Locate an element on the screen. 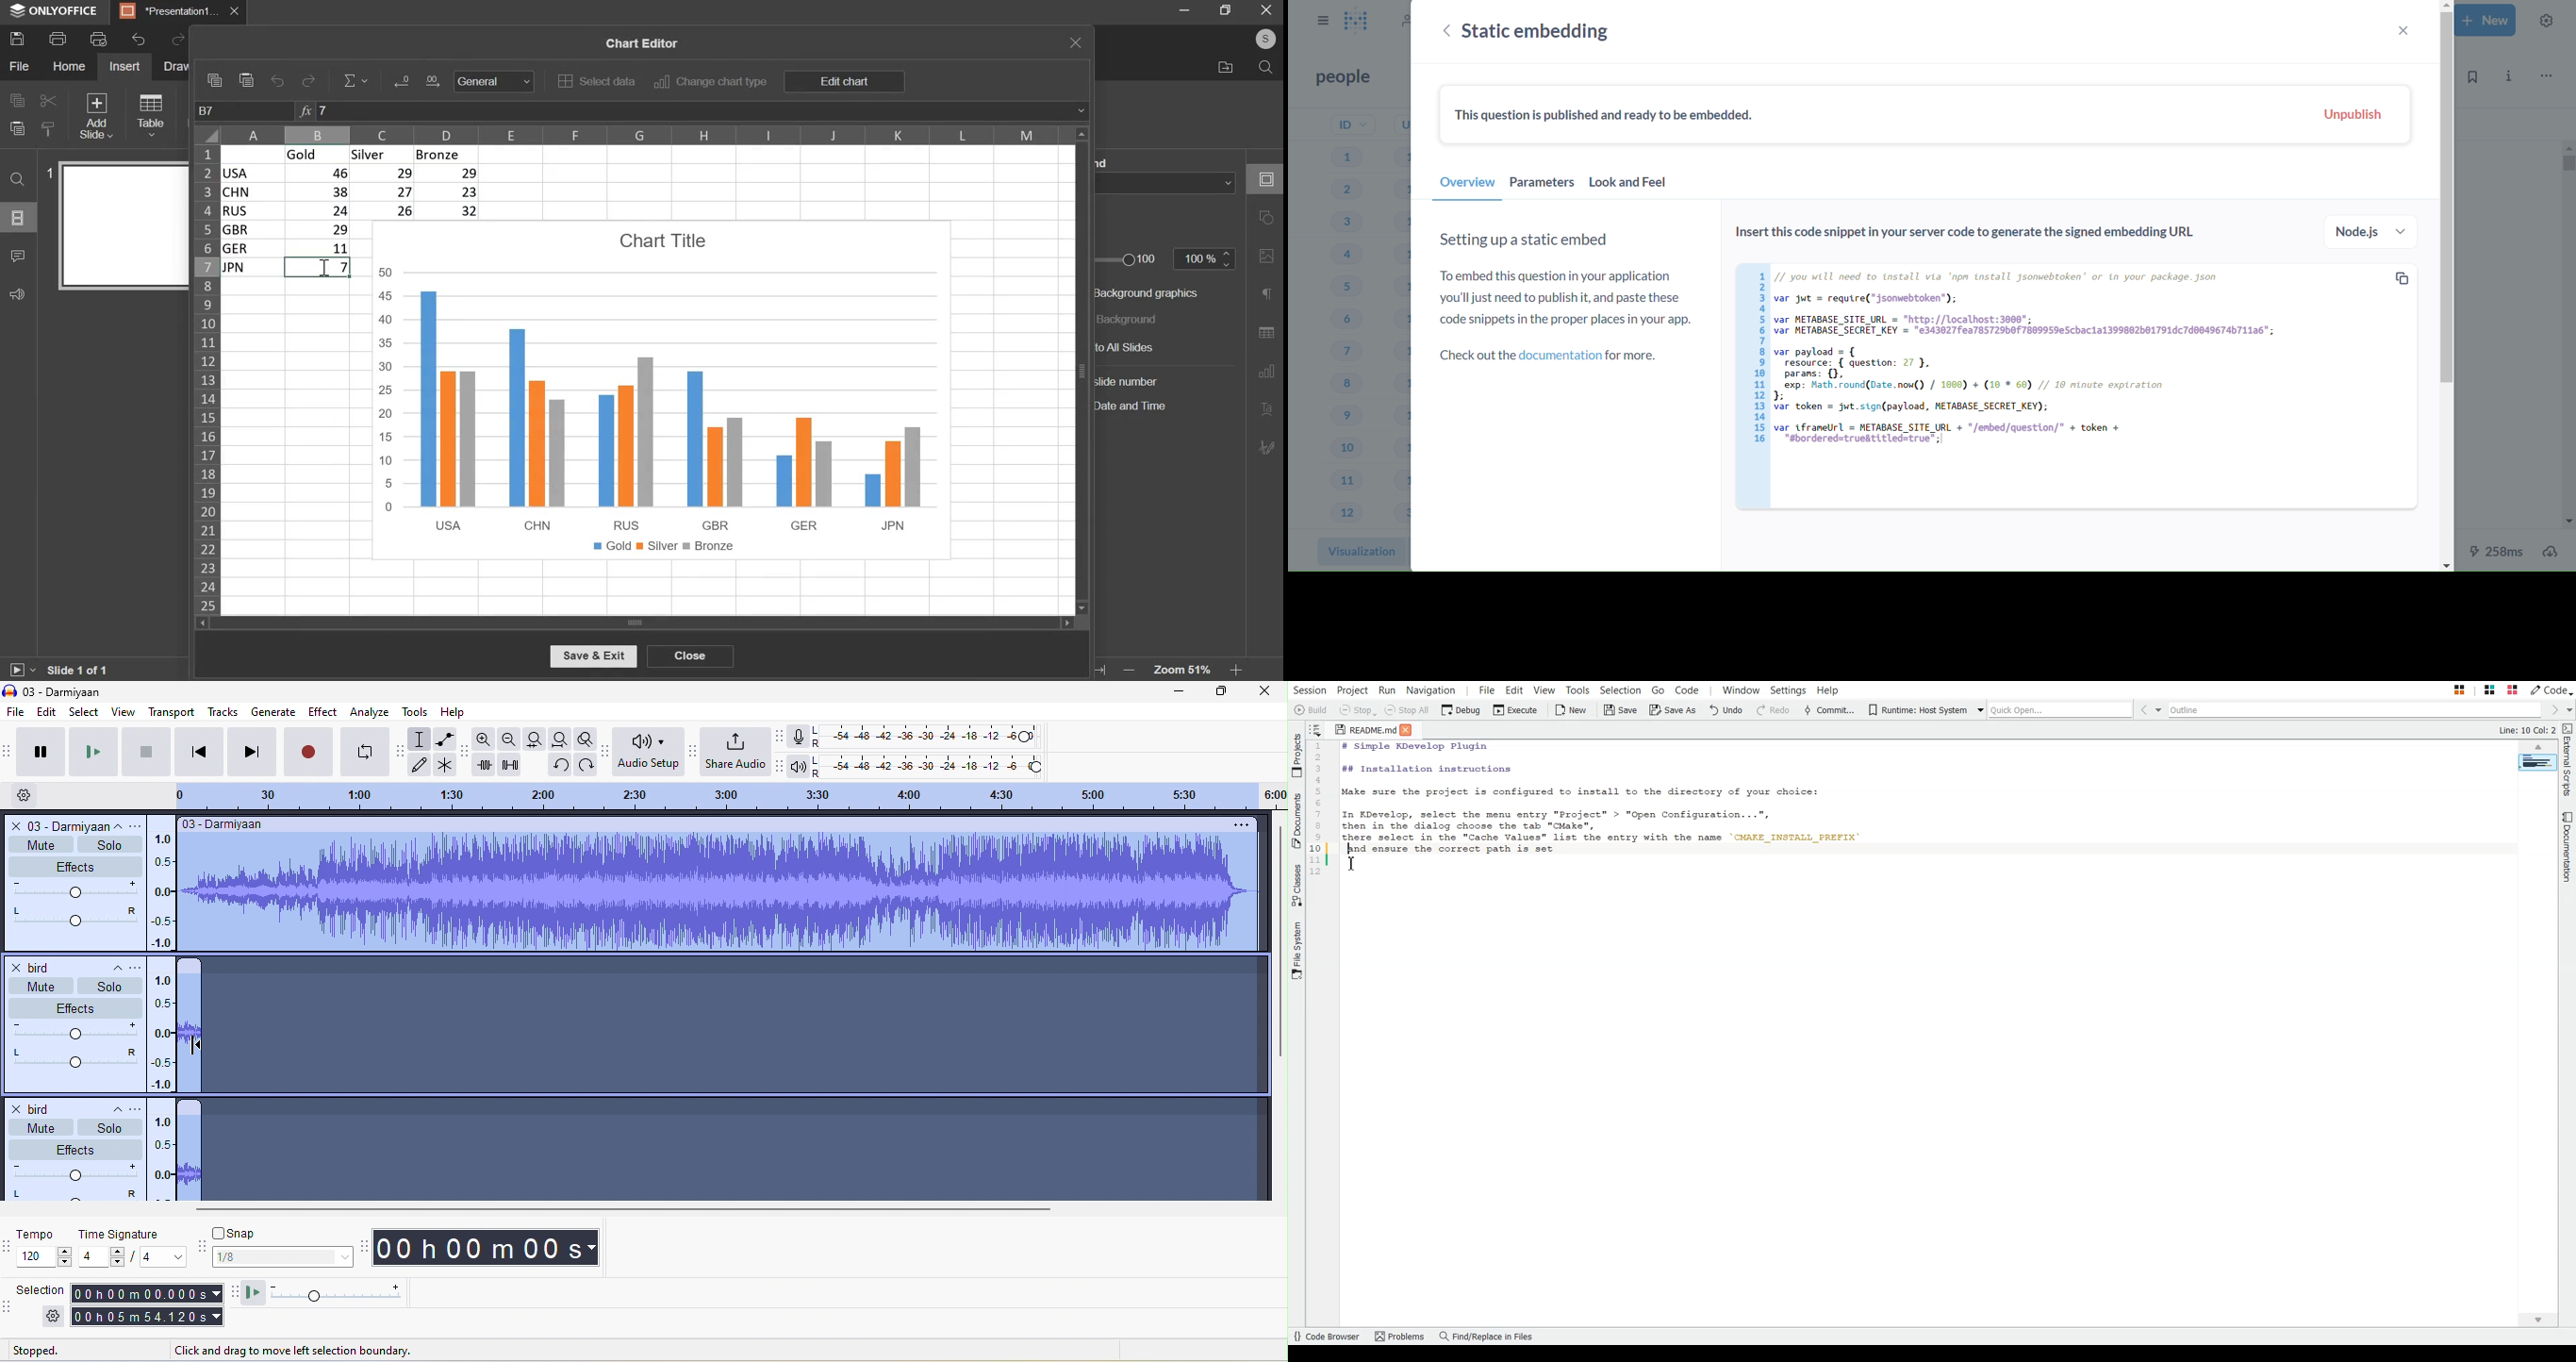 Image resolution: width=2576 pixels, height=1372 pixels. zoom out is located at coordinates (511, 739).